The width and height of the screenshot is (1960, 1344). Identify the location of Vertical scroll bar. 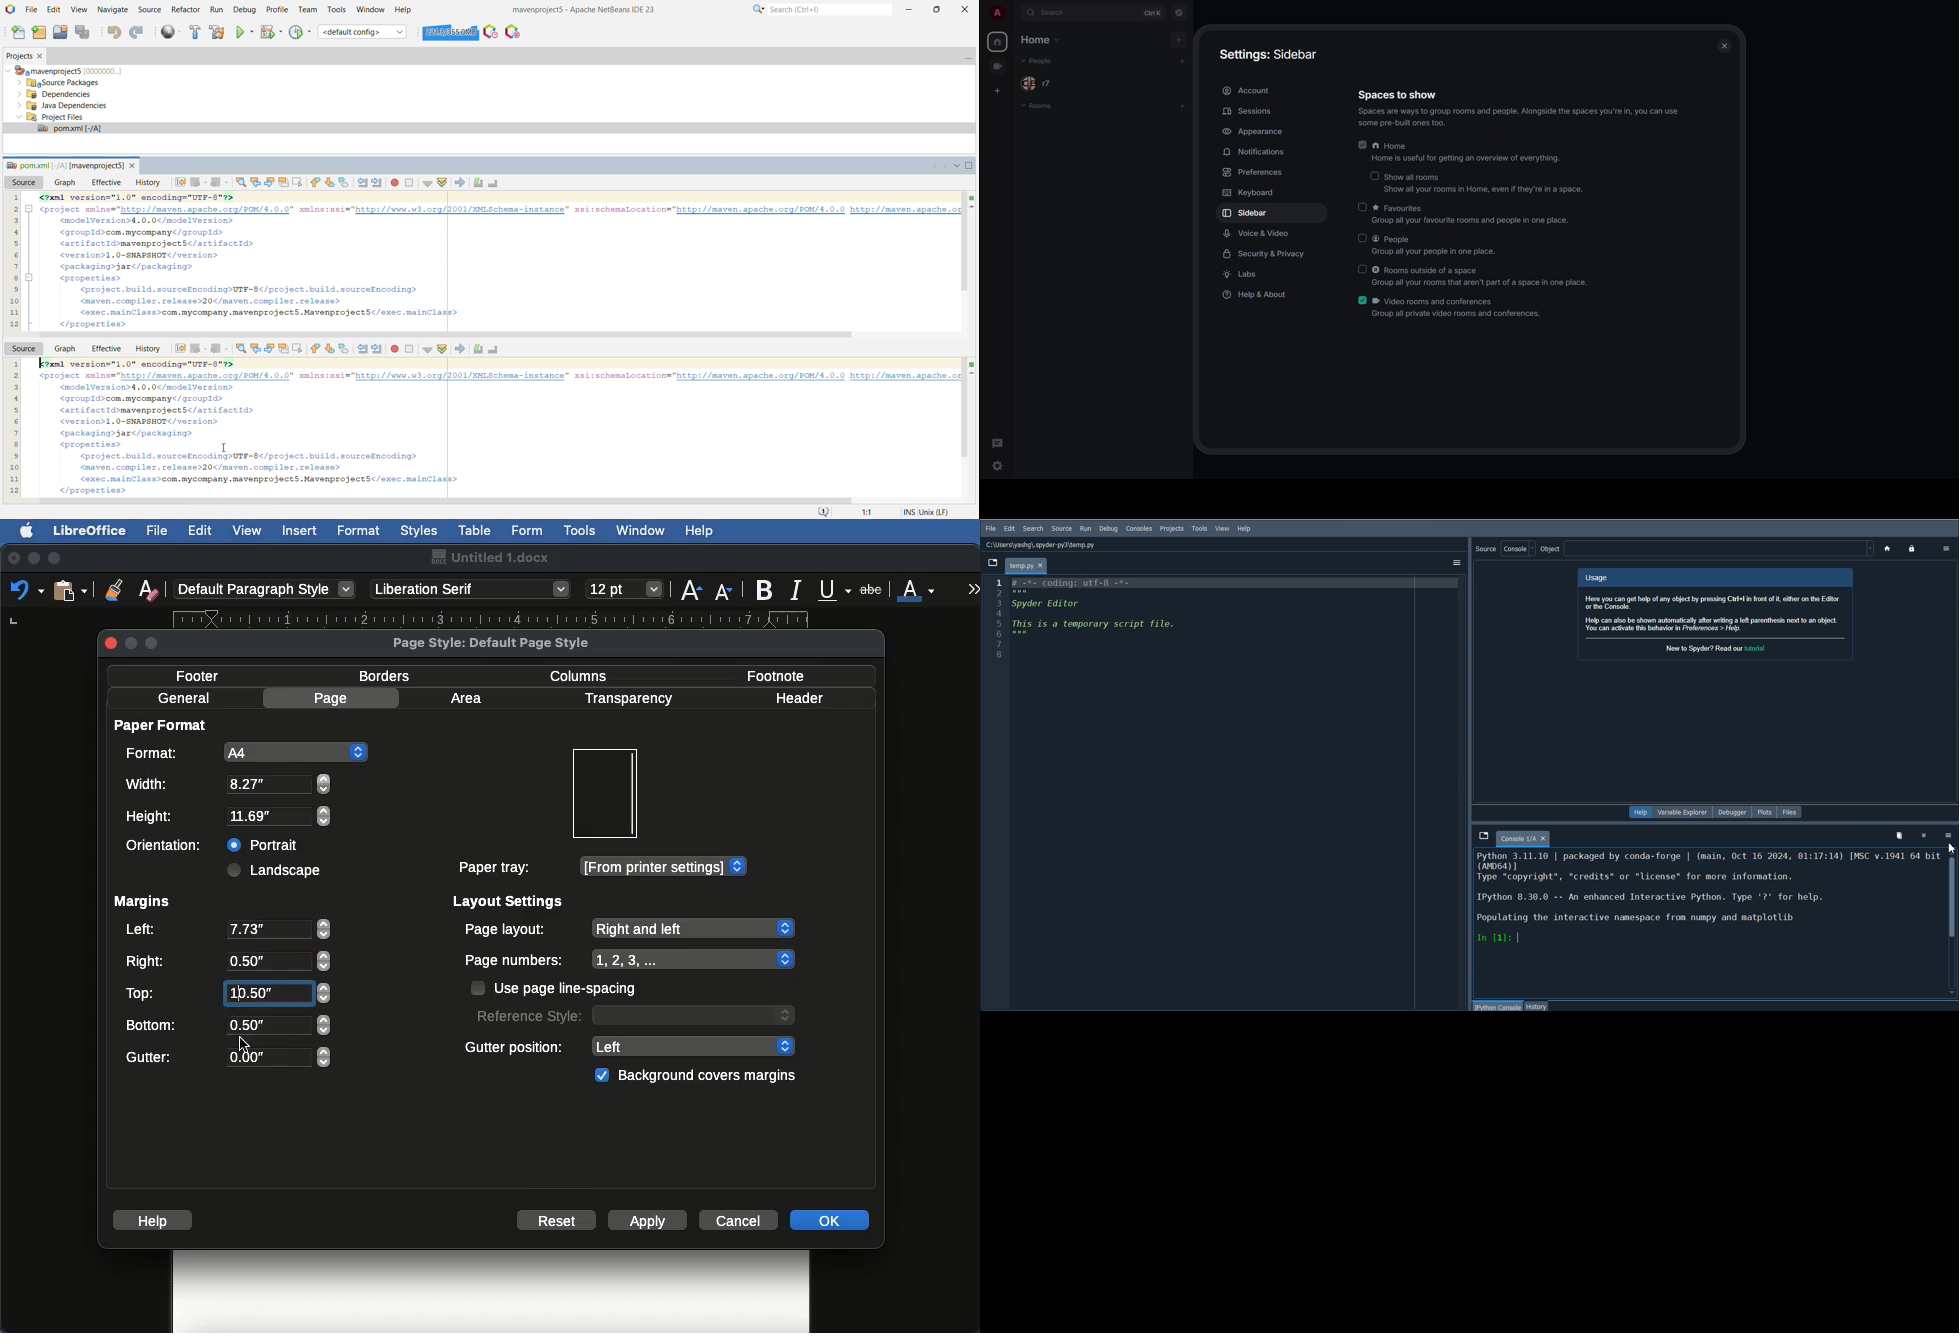
(1954, 928).